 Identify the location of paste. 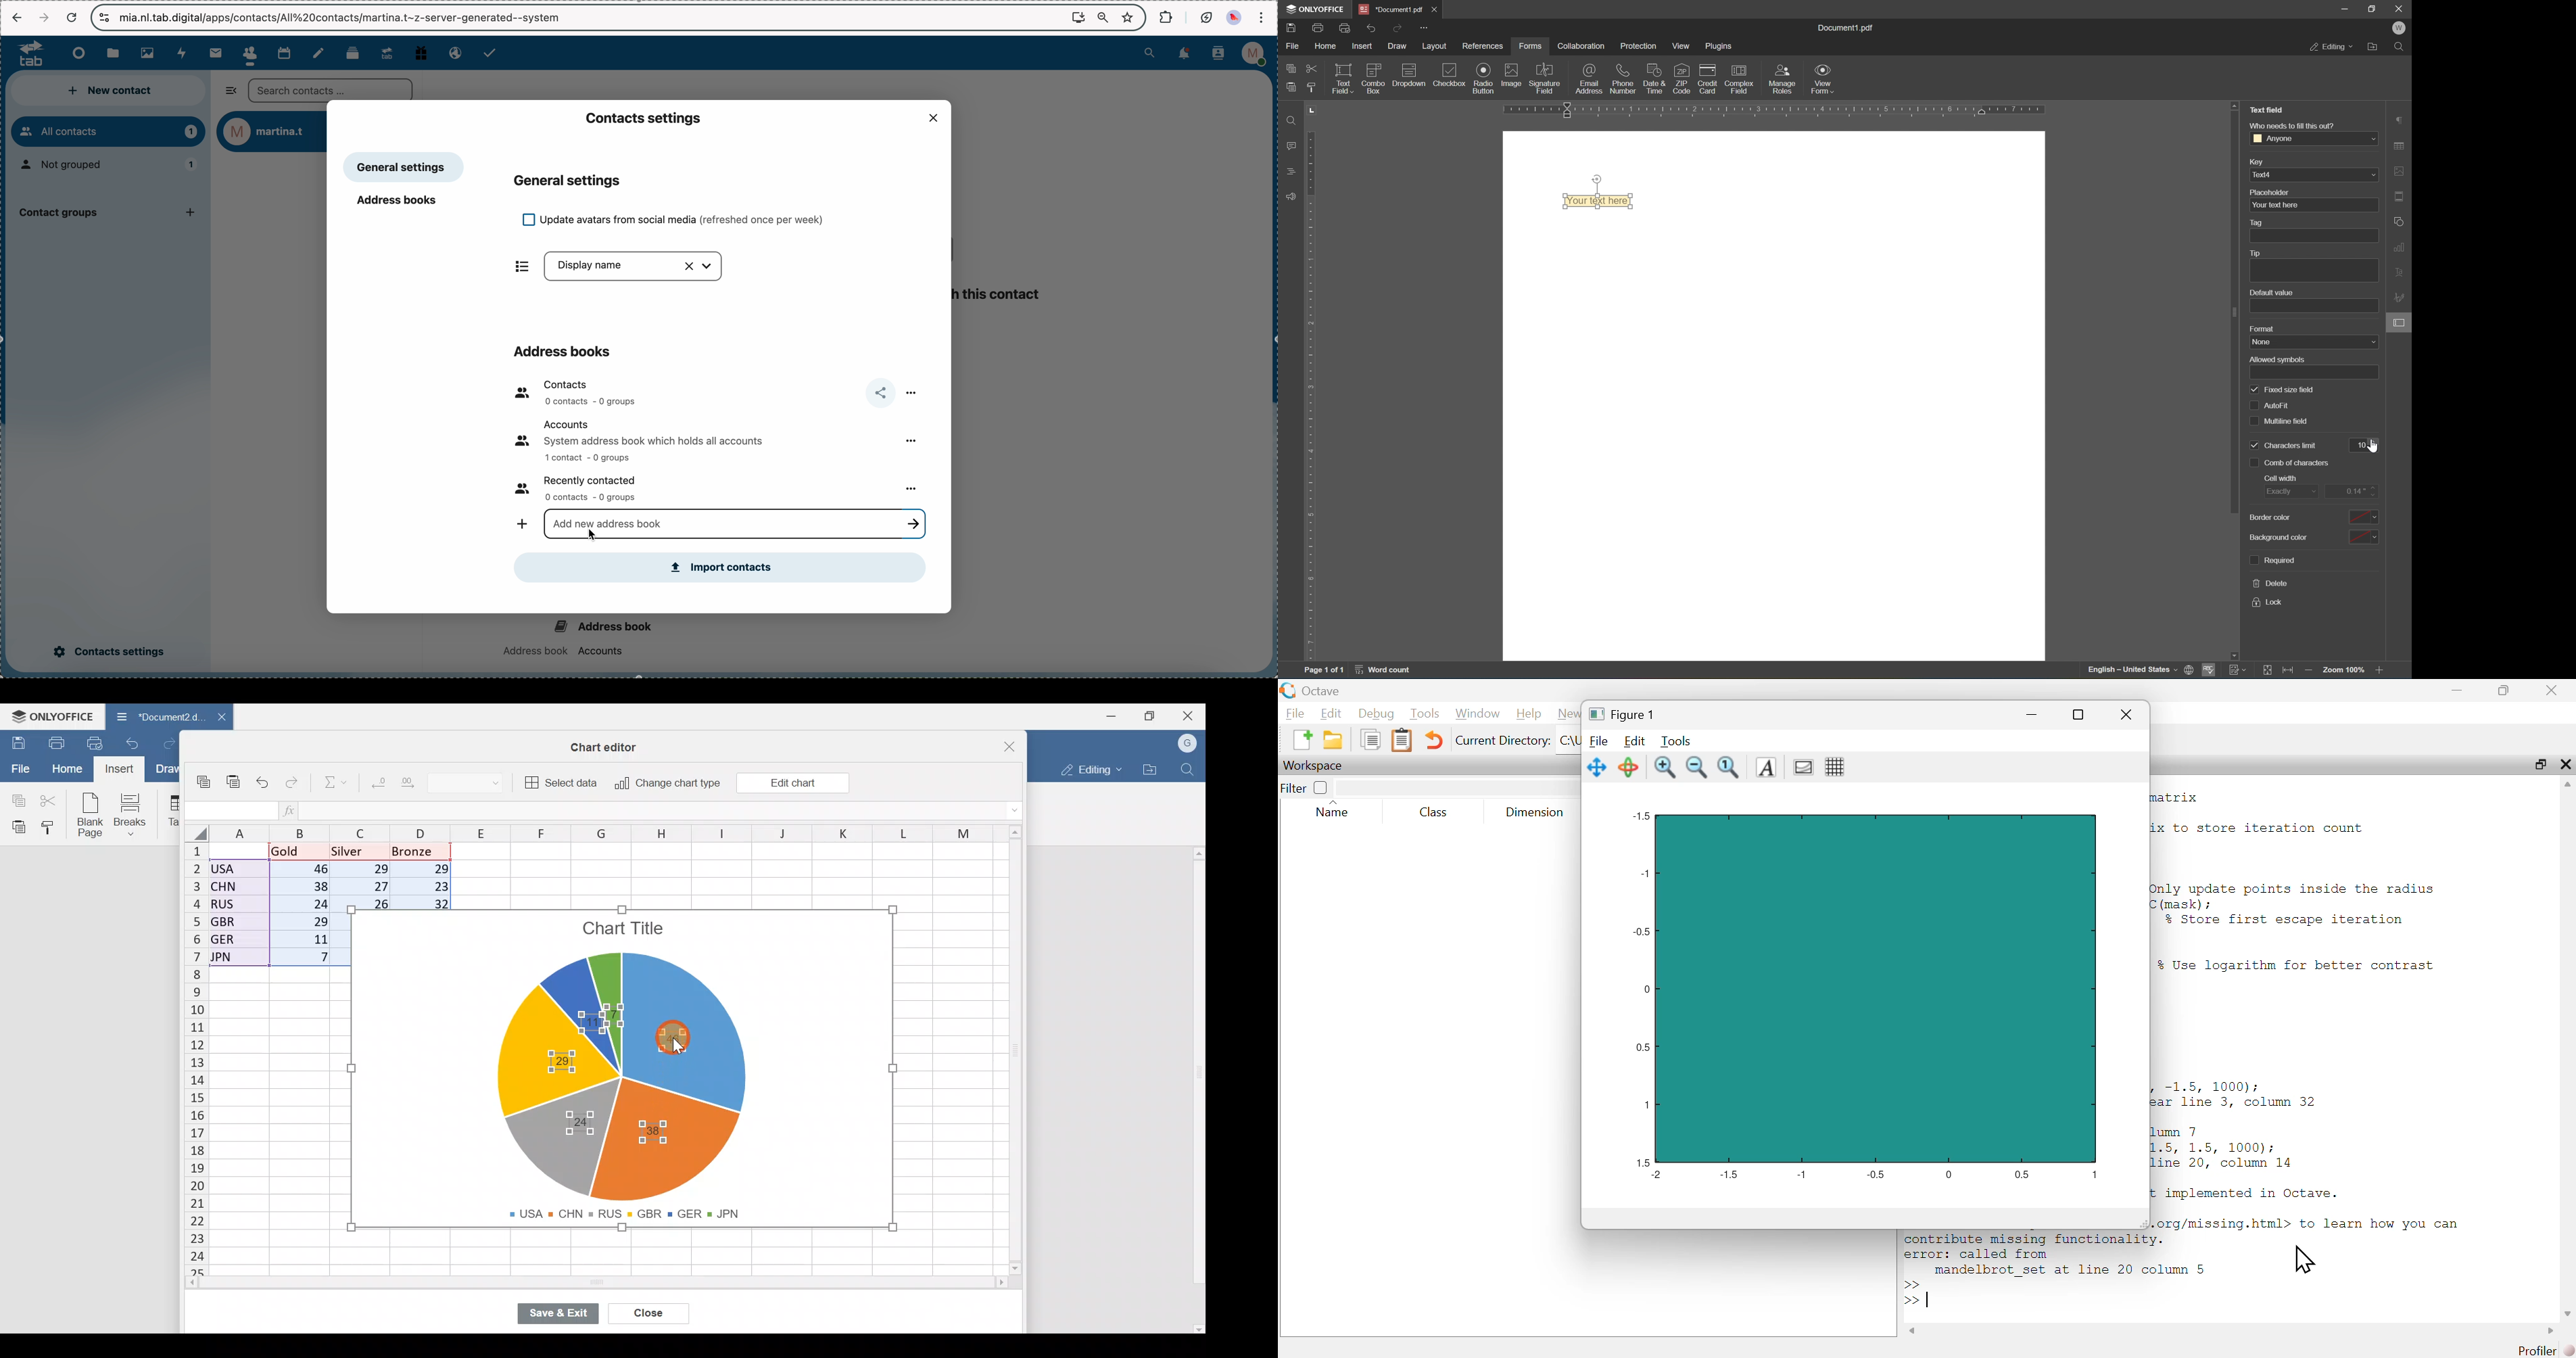
(1291, 87).